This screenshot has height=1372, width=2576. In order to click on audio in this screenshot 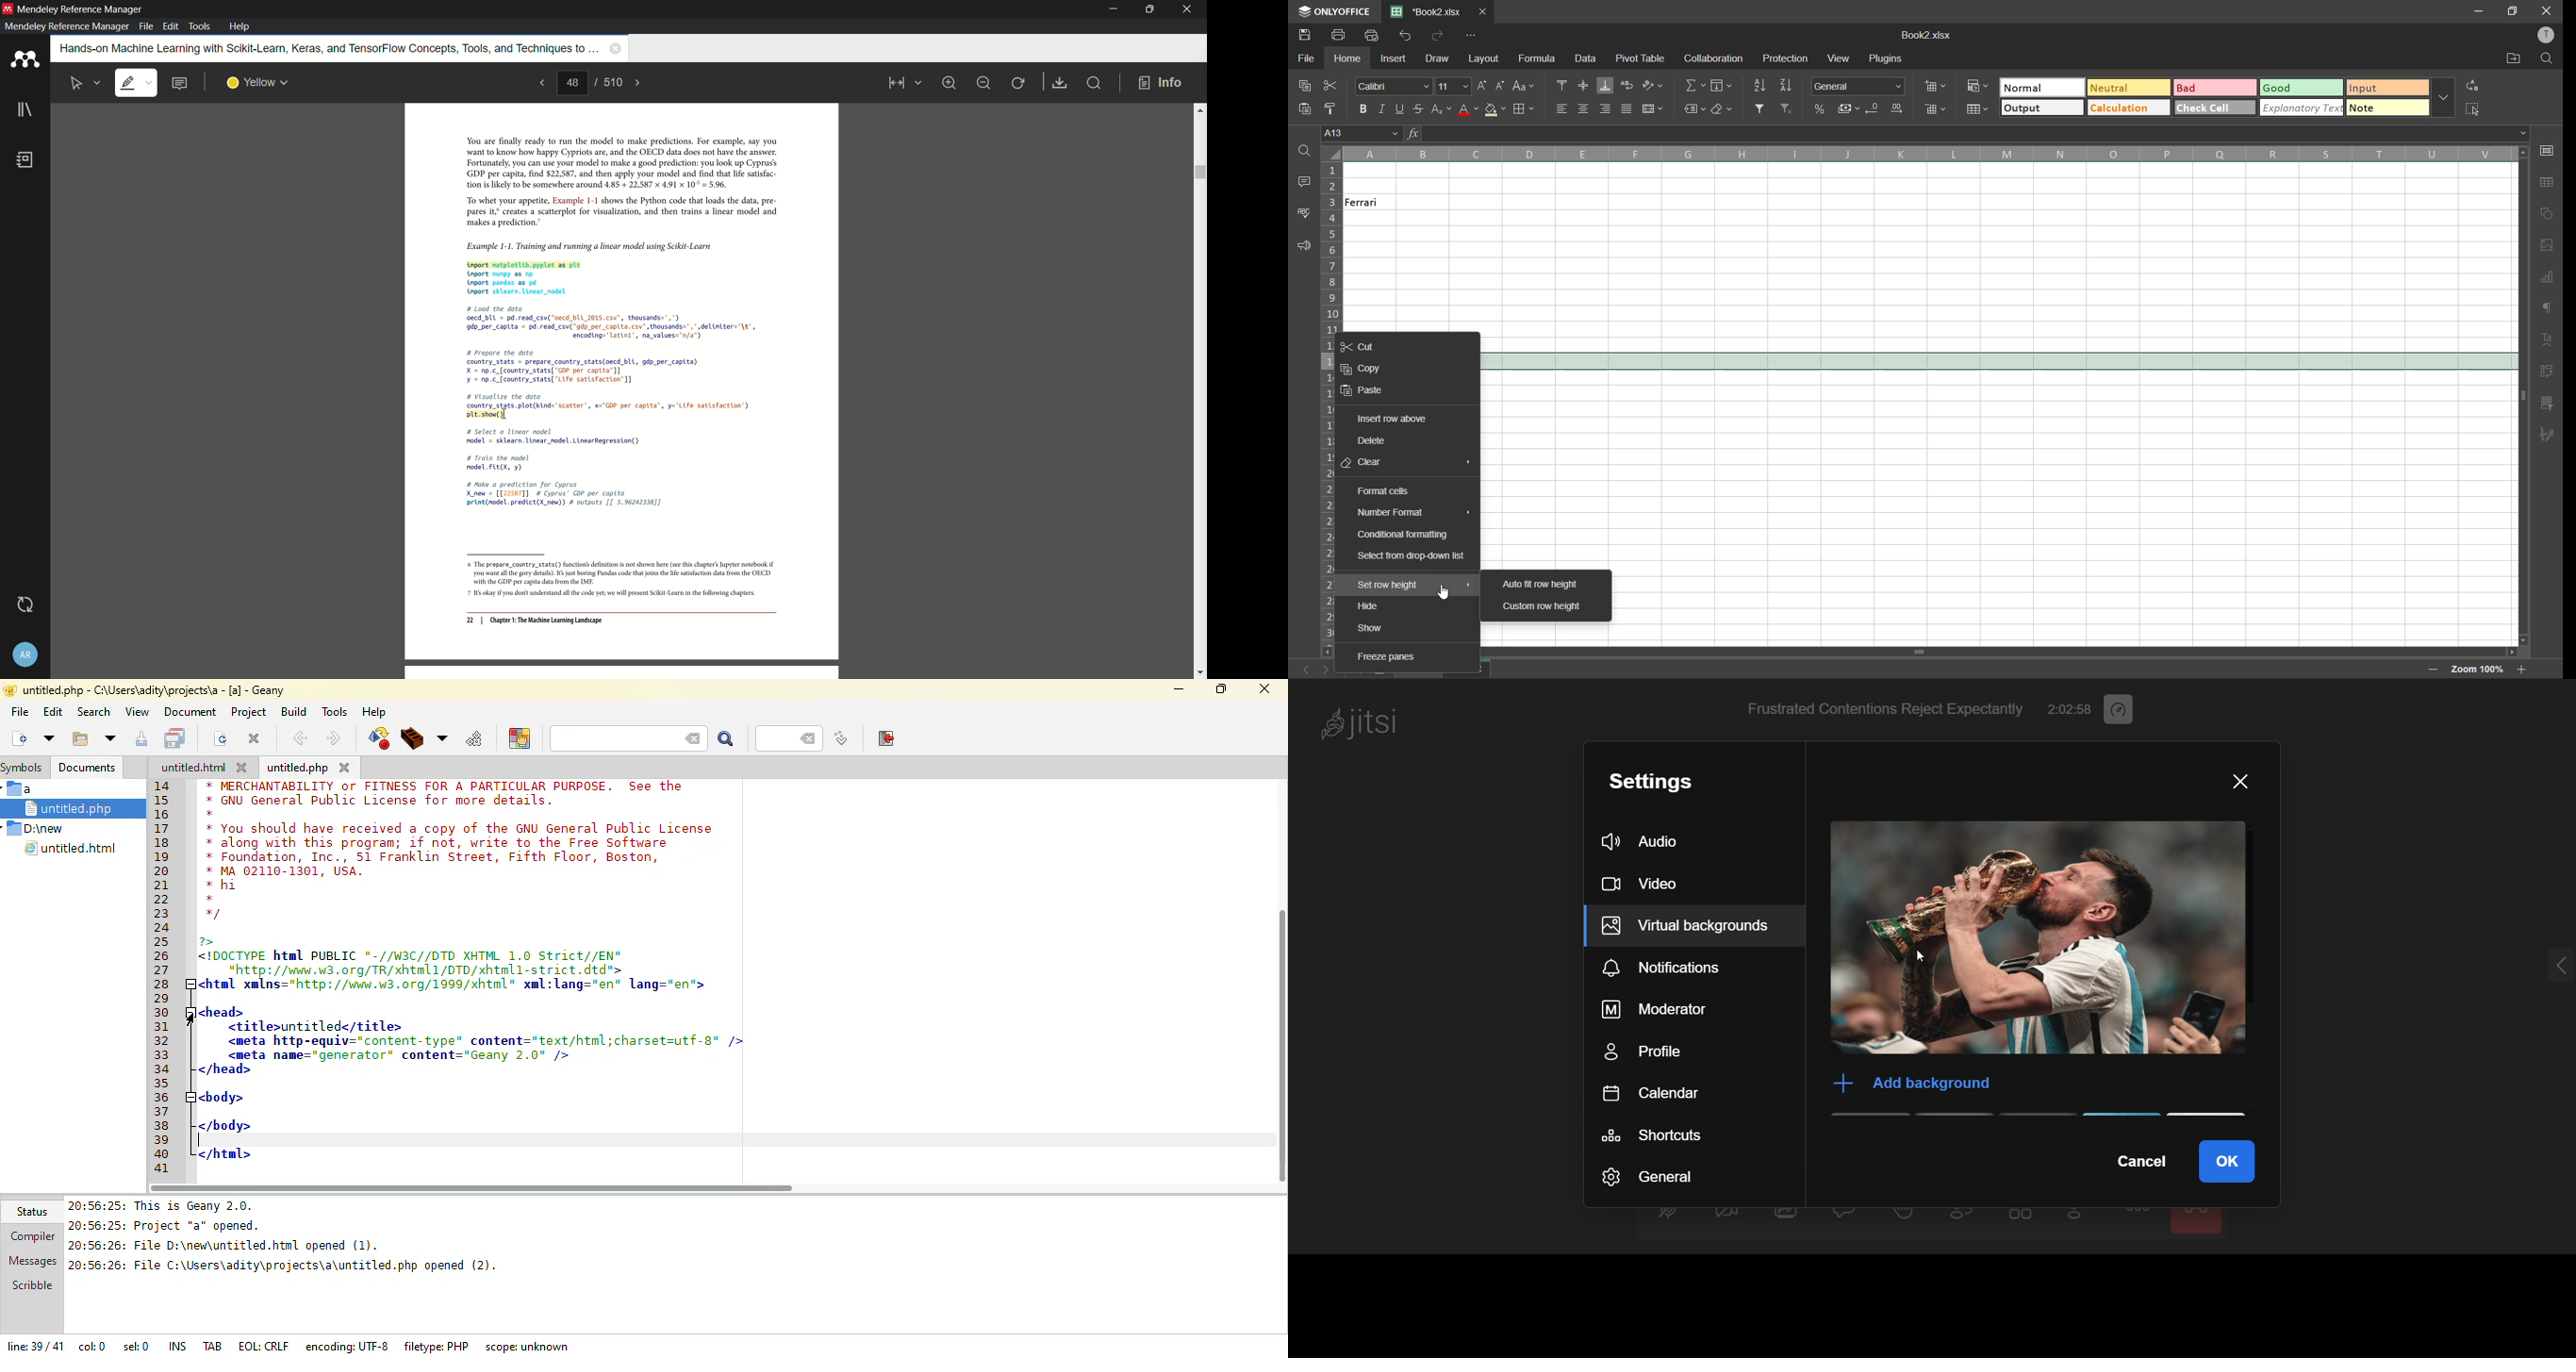, I will do `click(1649, 840)`.